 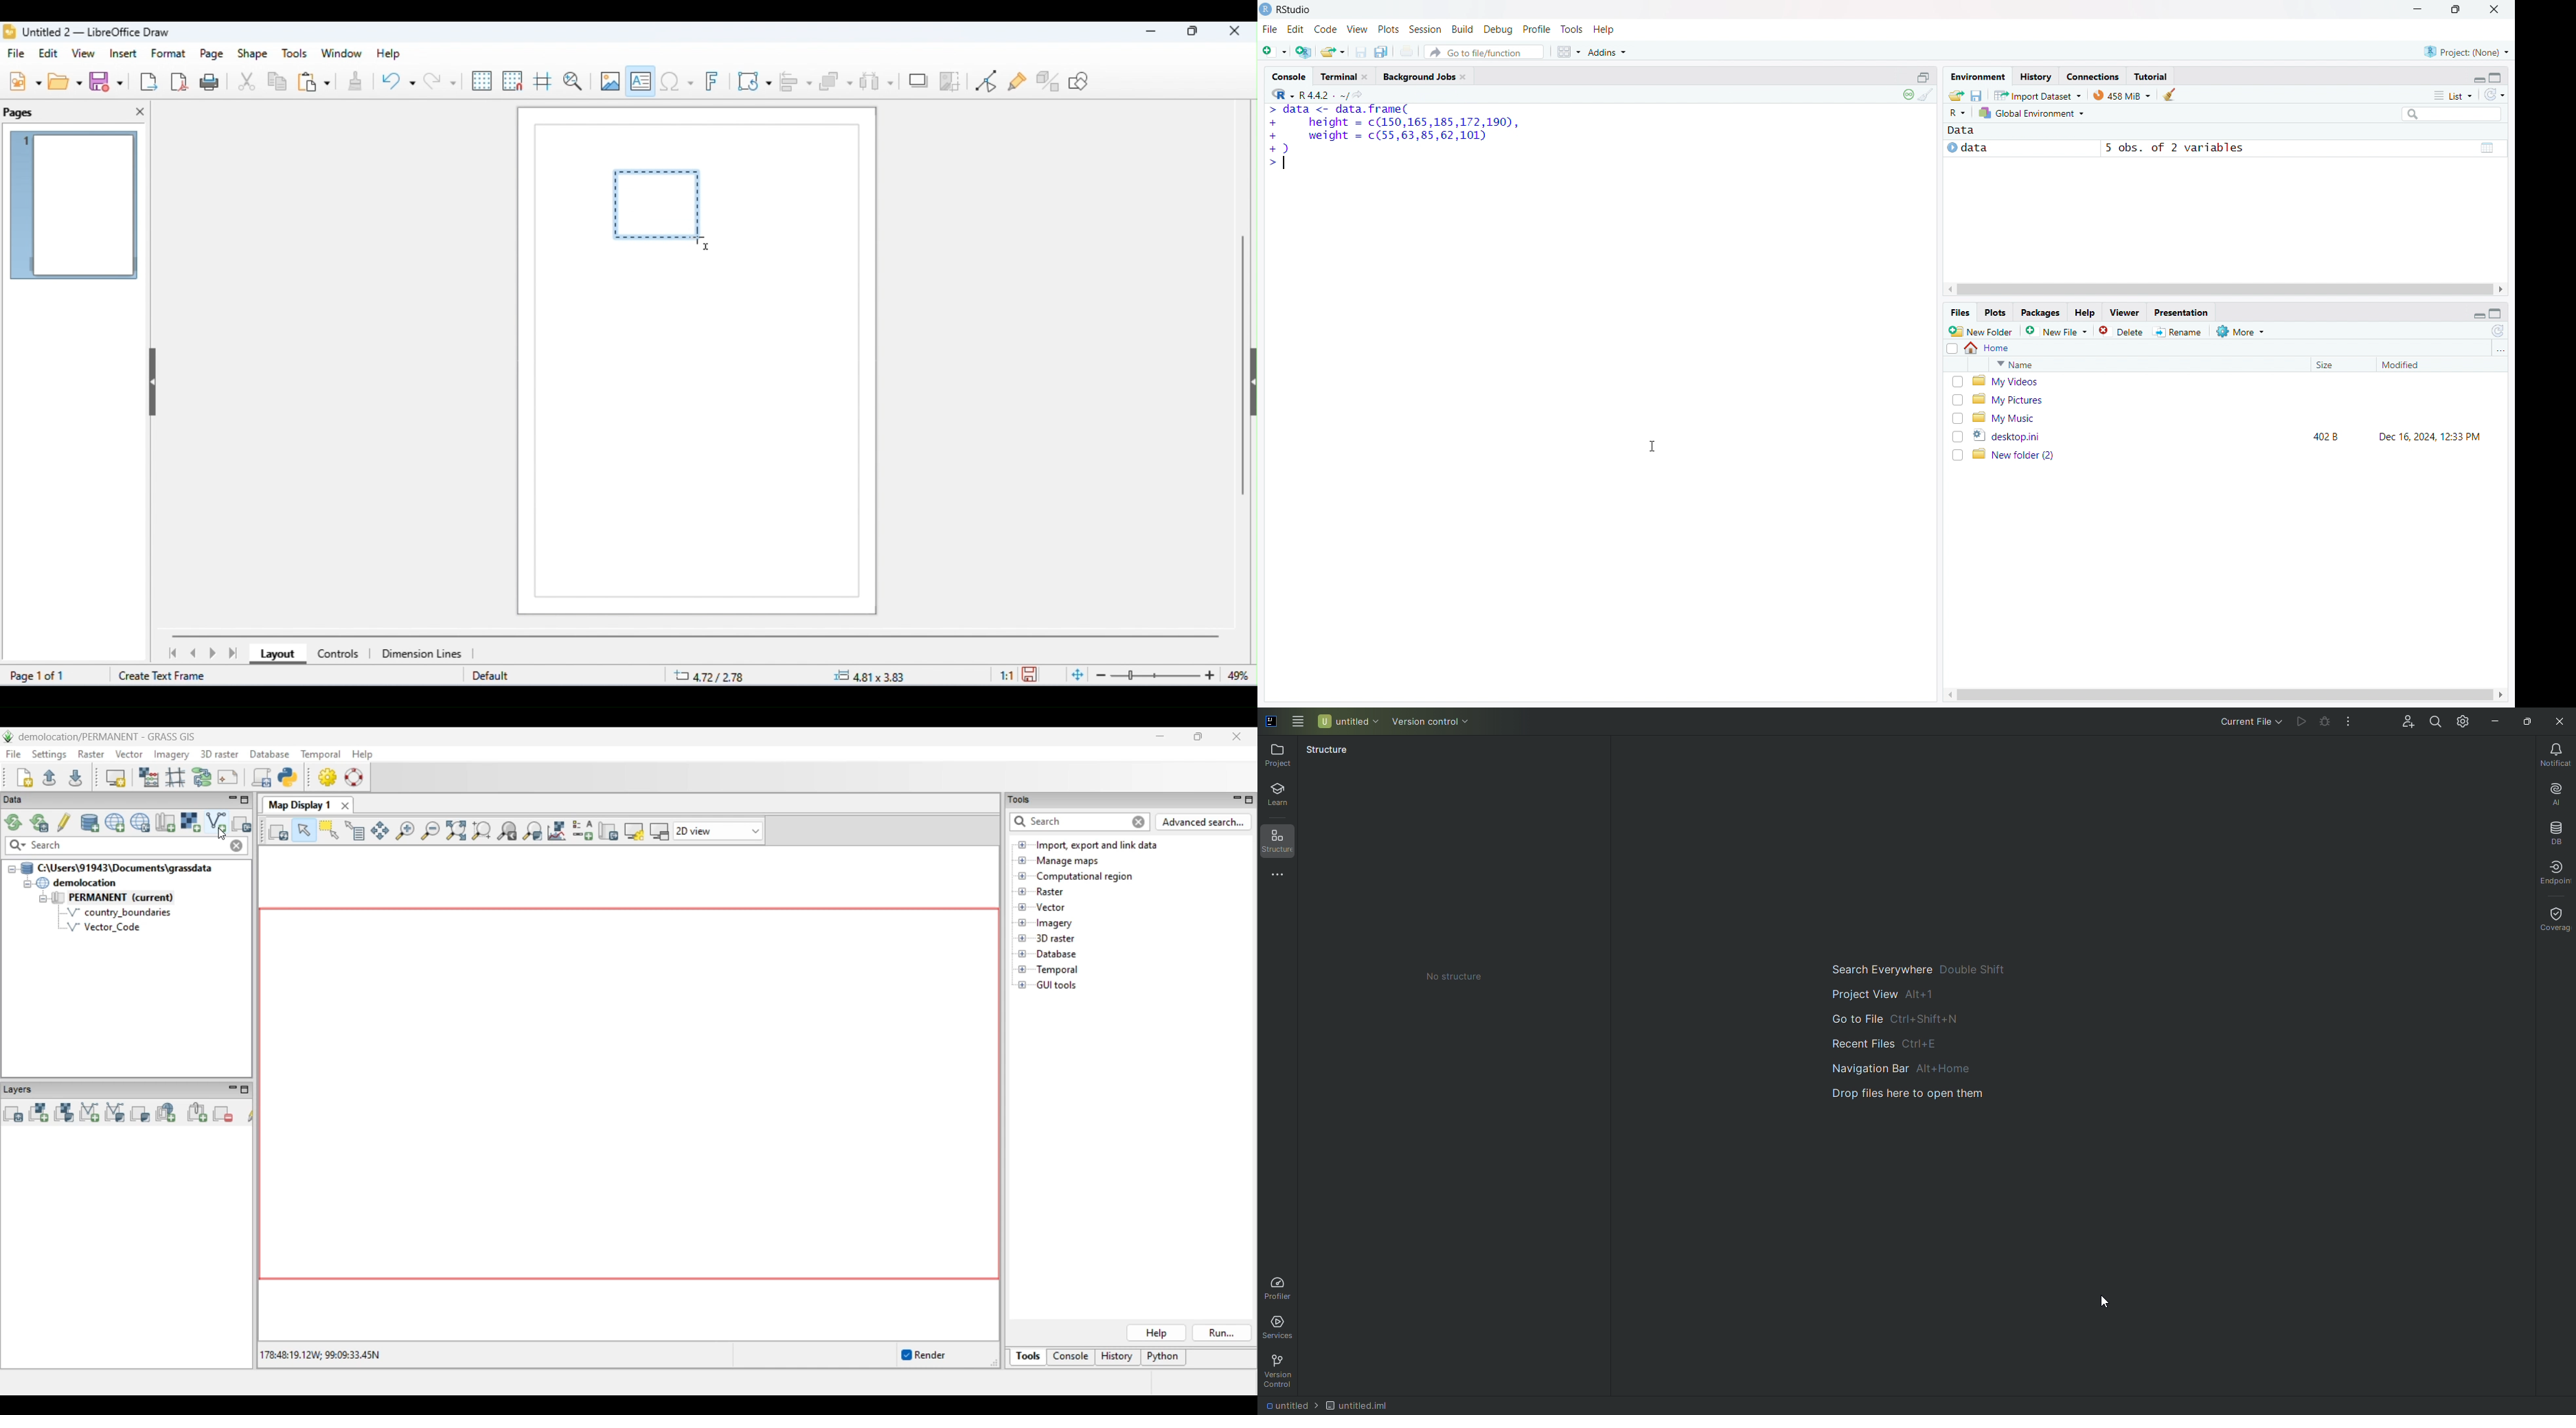 I want to click on insert text box, so click(x=641, y=79).